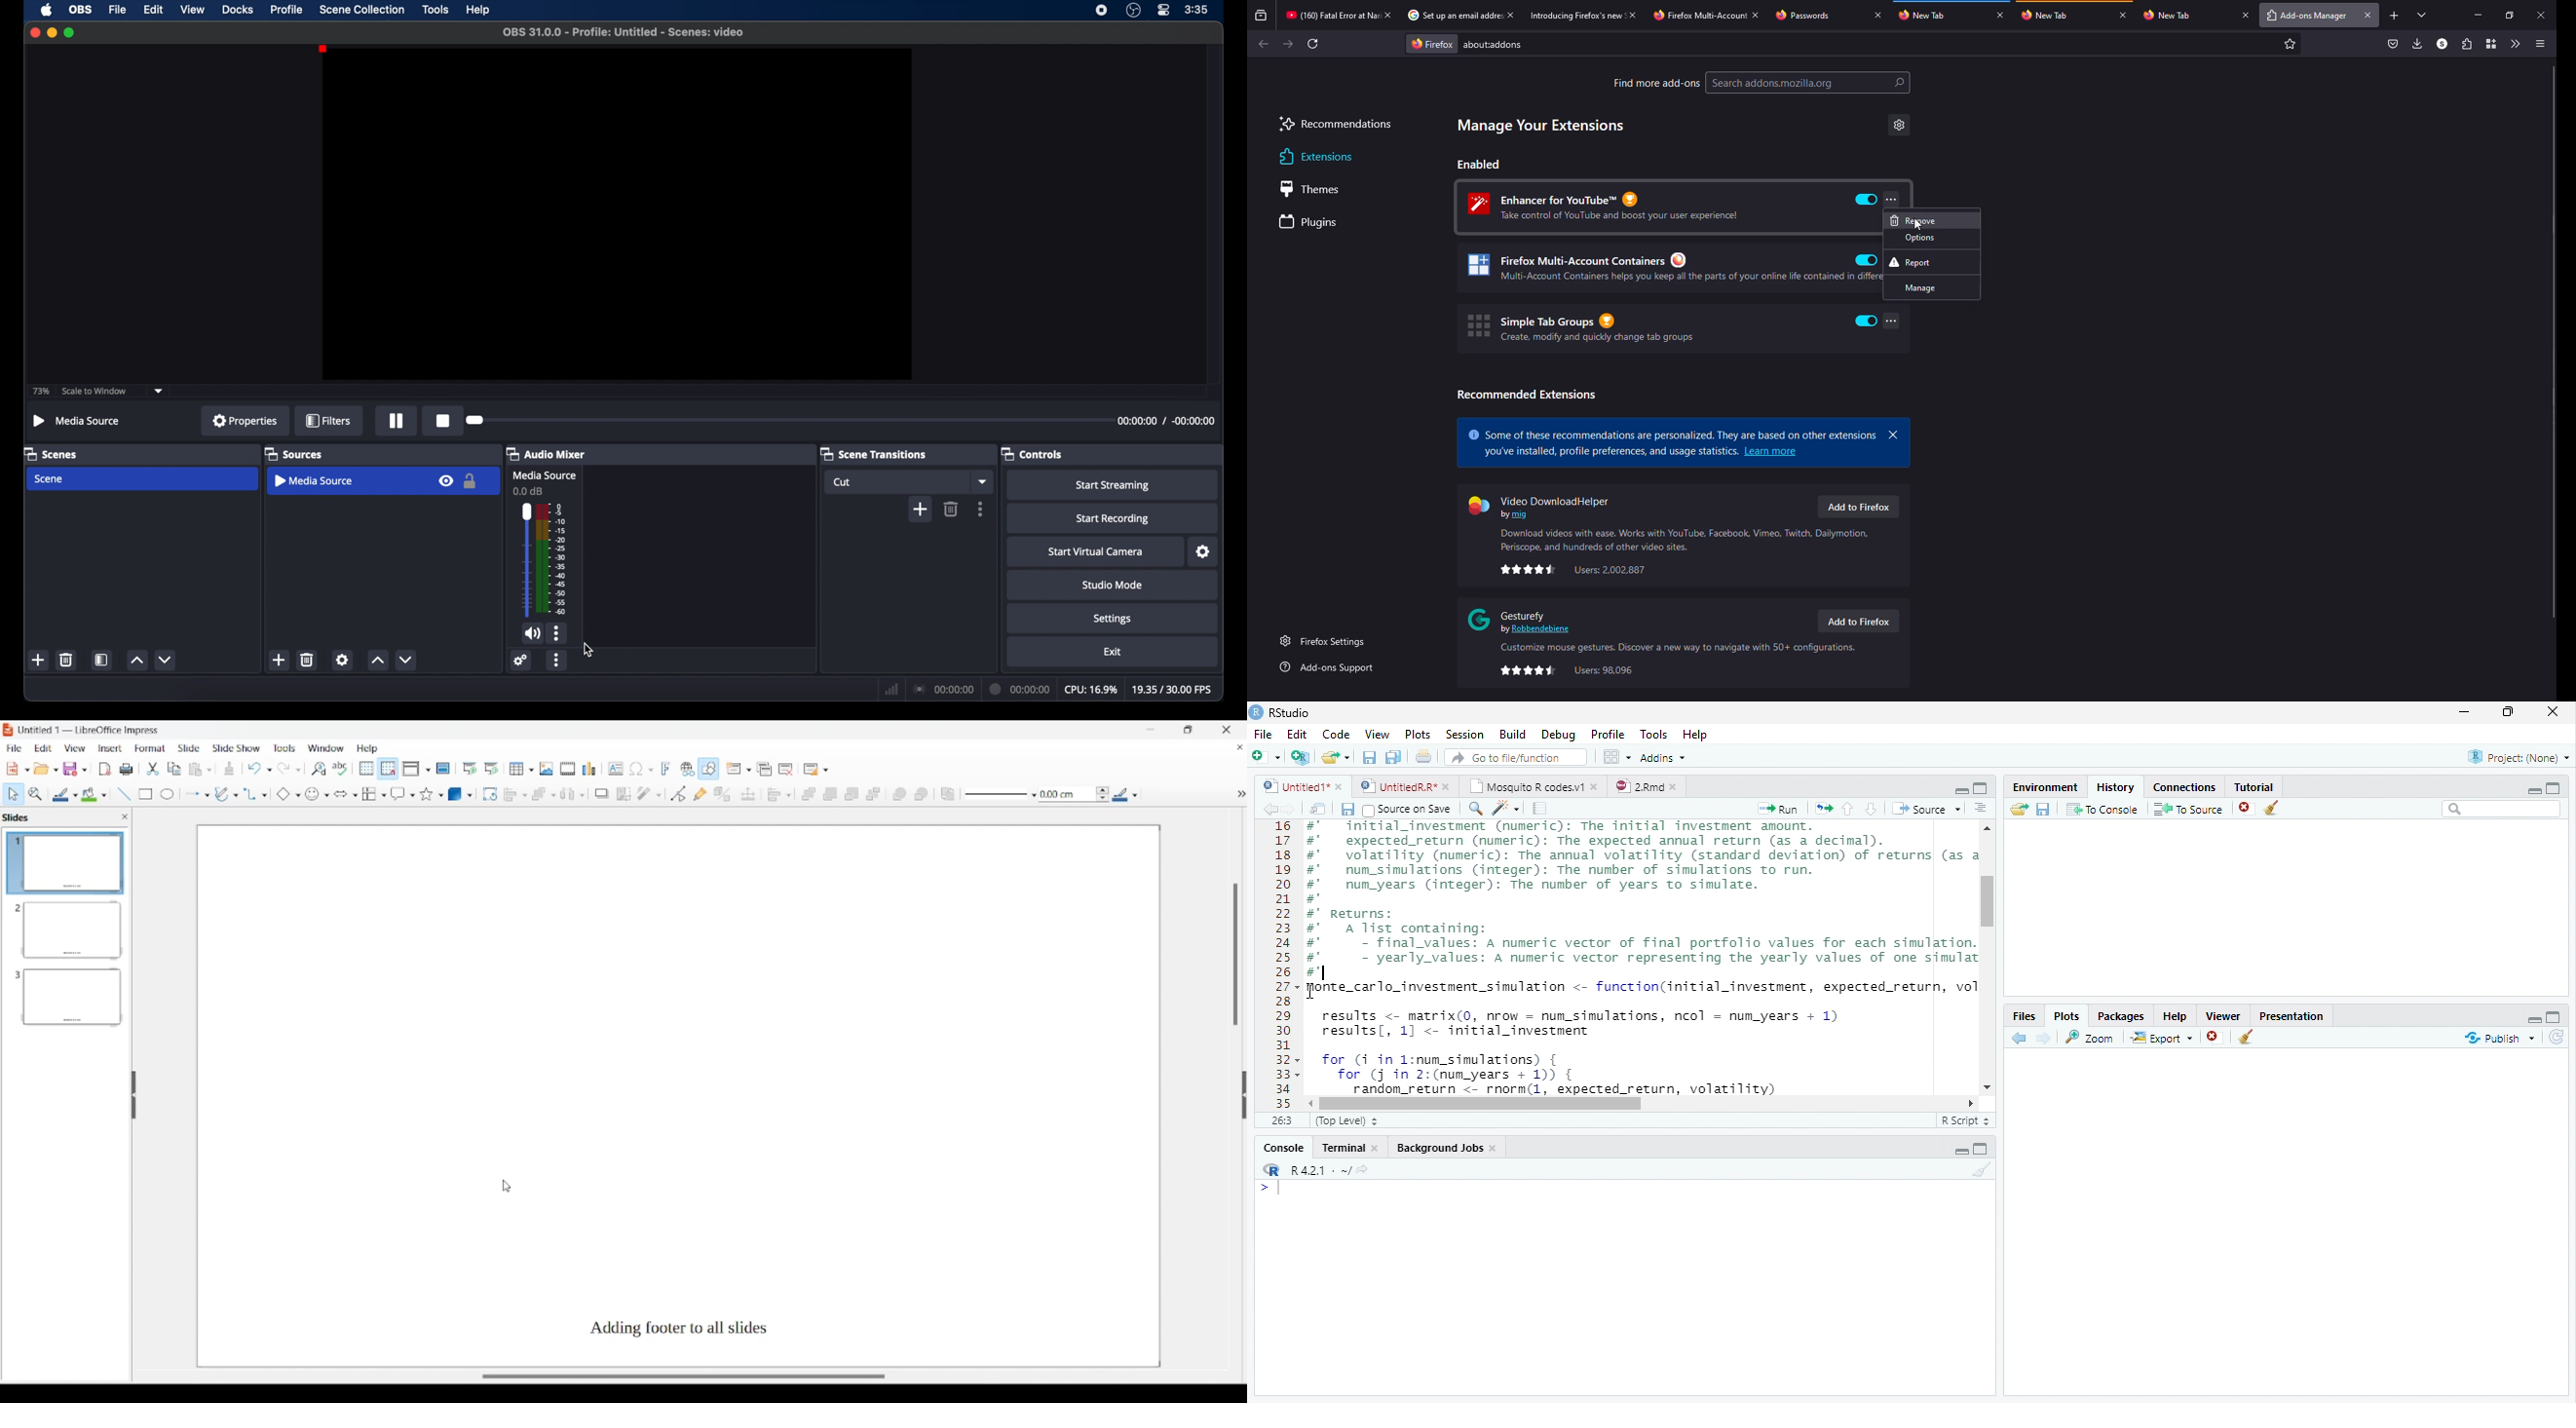 The image size is (2576, 1428). Describe the element at coordinates (1334, 734) in the screenshot. I see `Code` at that location.